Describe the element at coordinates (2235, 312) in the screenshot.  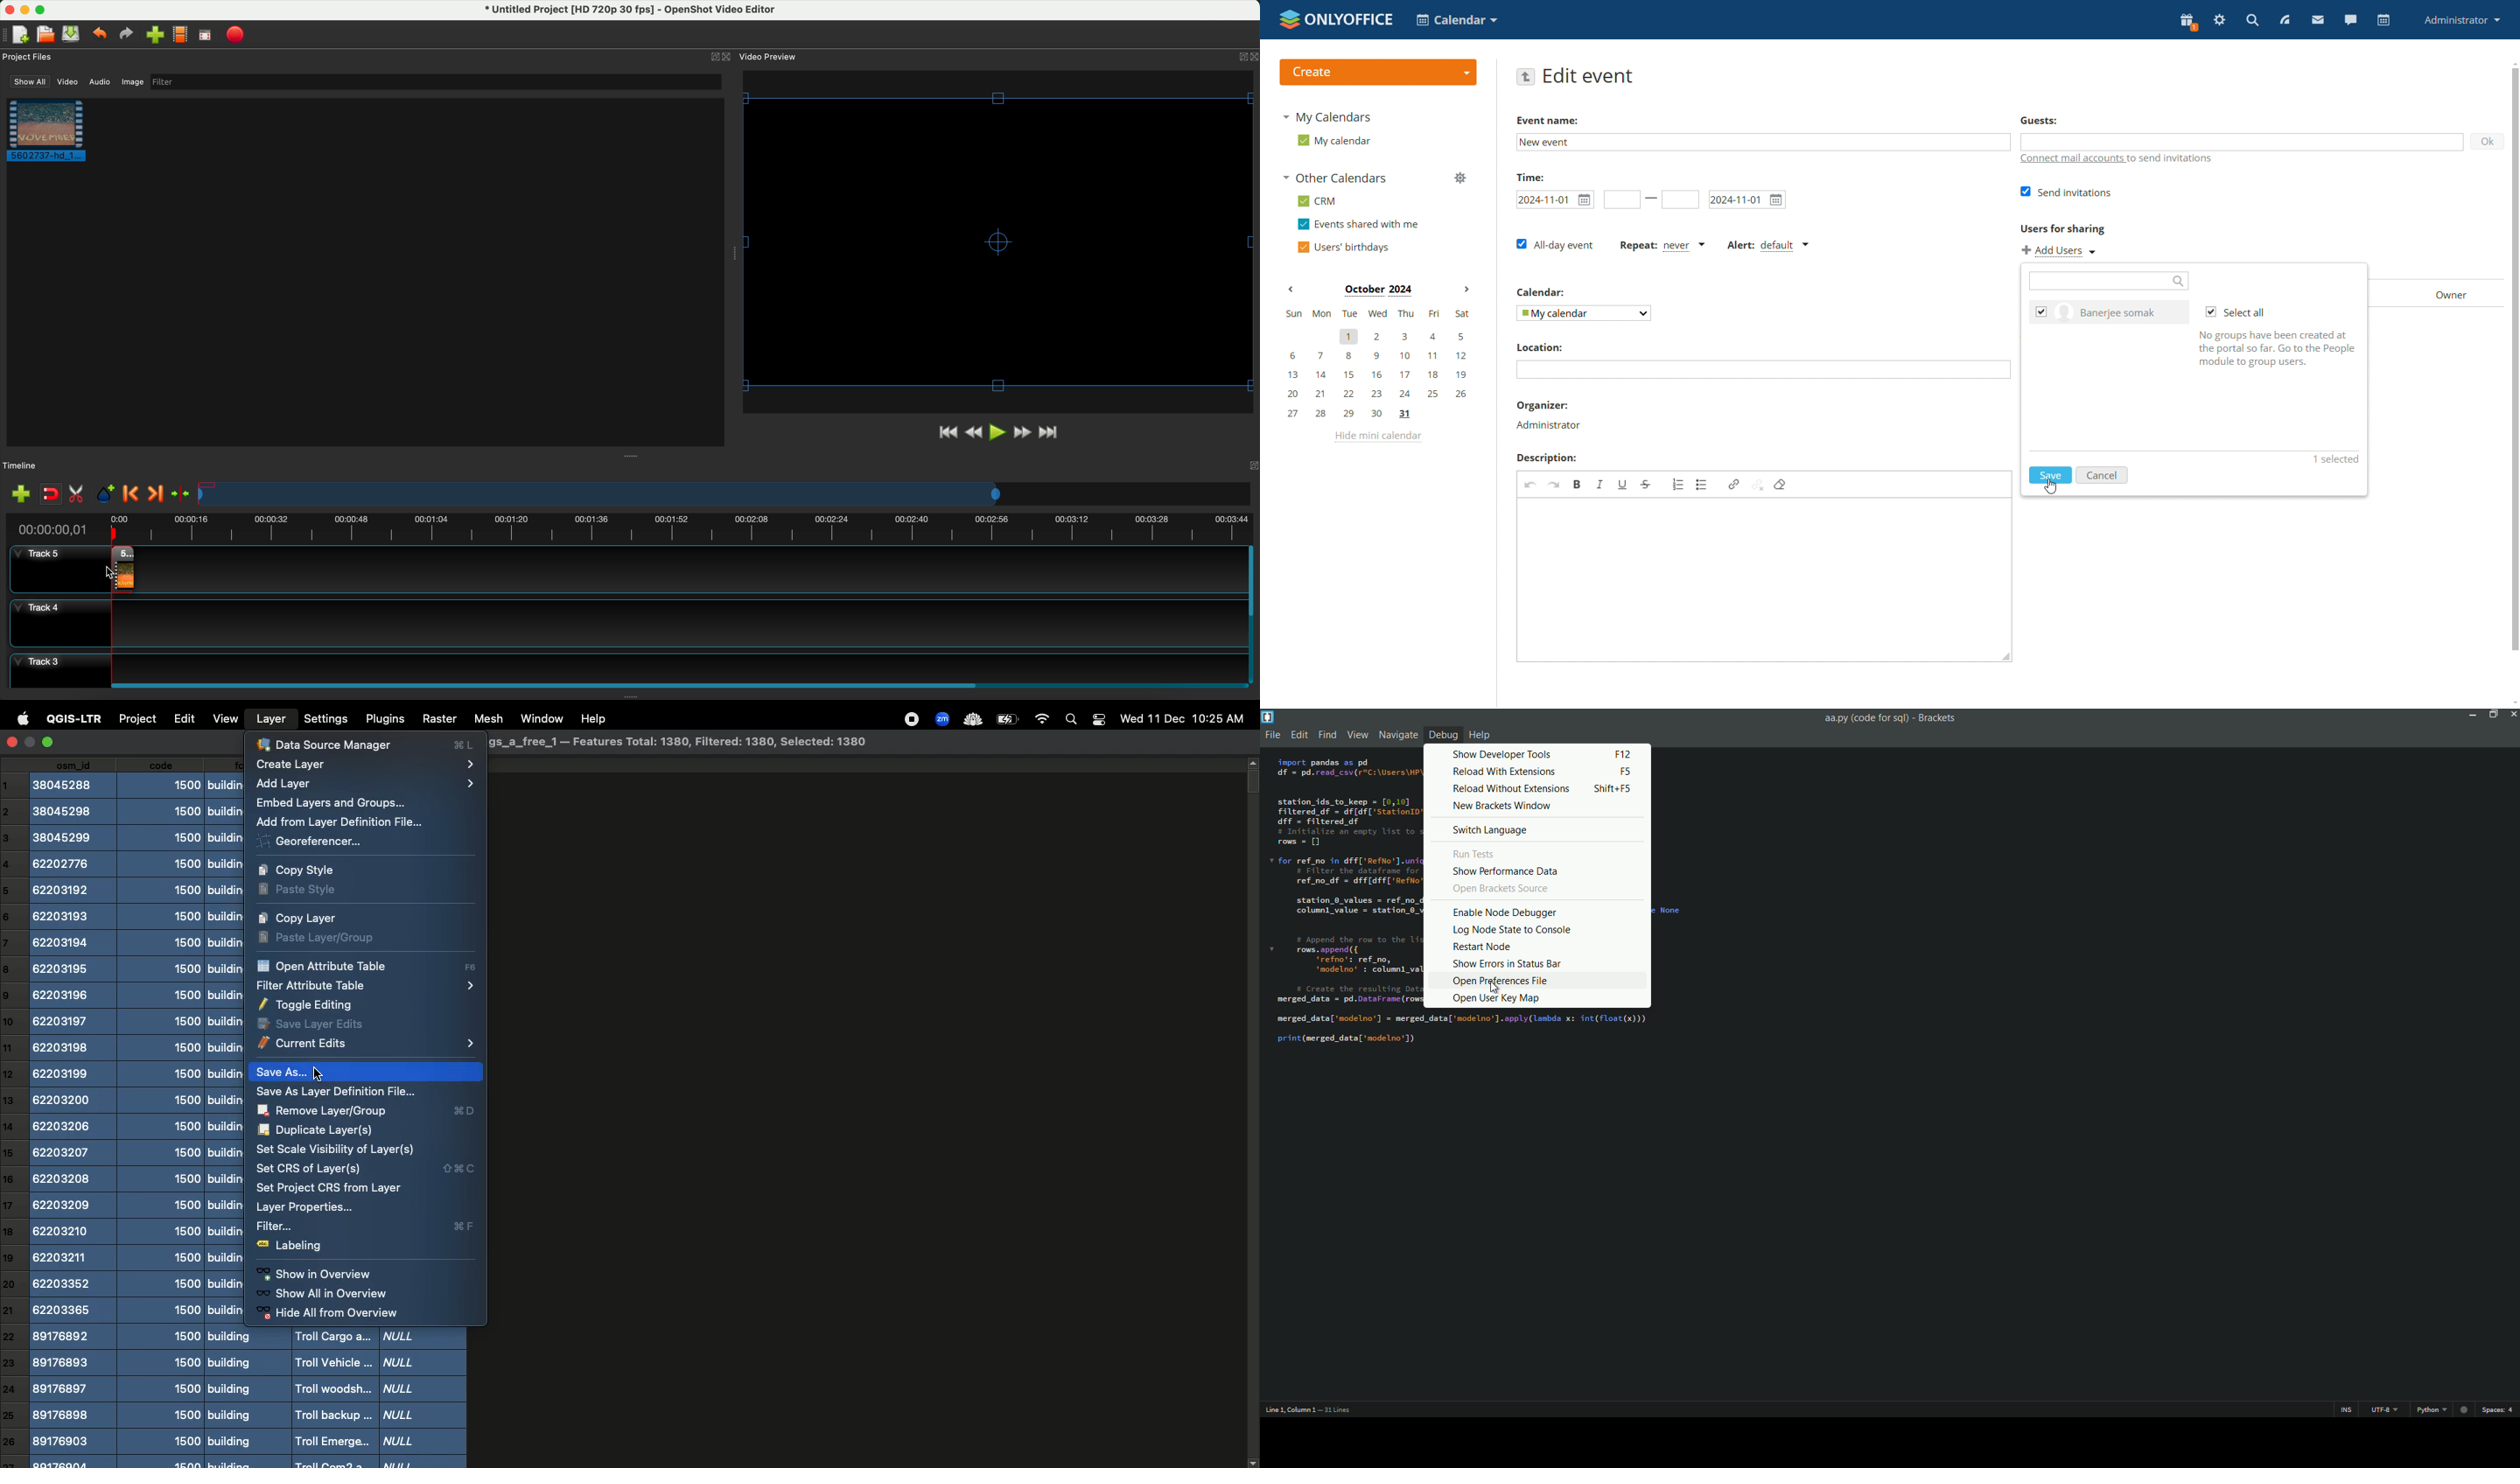
I see `select all checked` at that location.